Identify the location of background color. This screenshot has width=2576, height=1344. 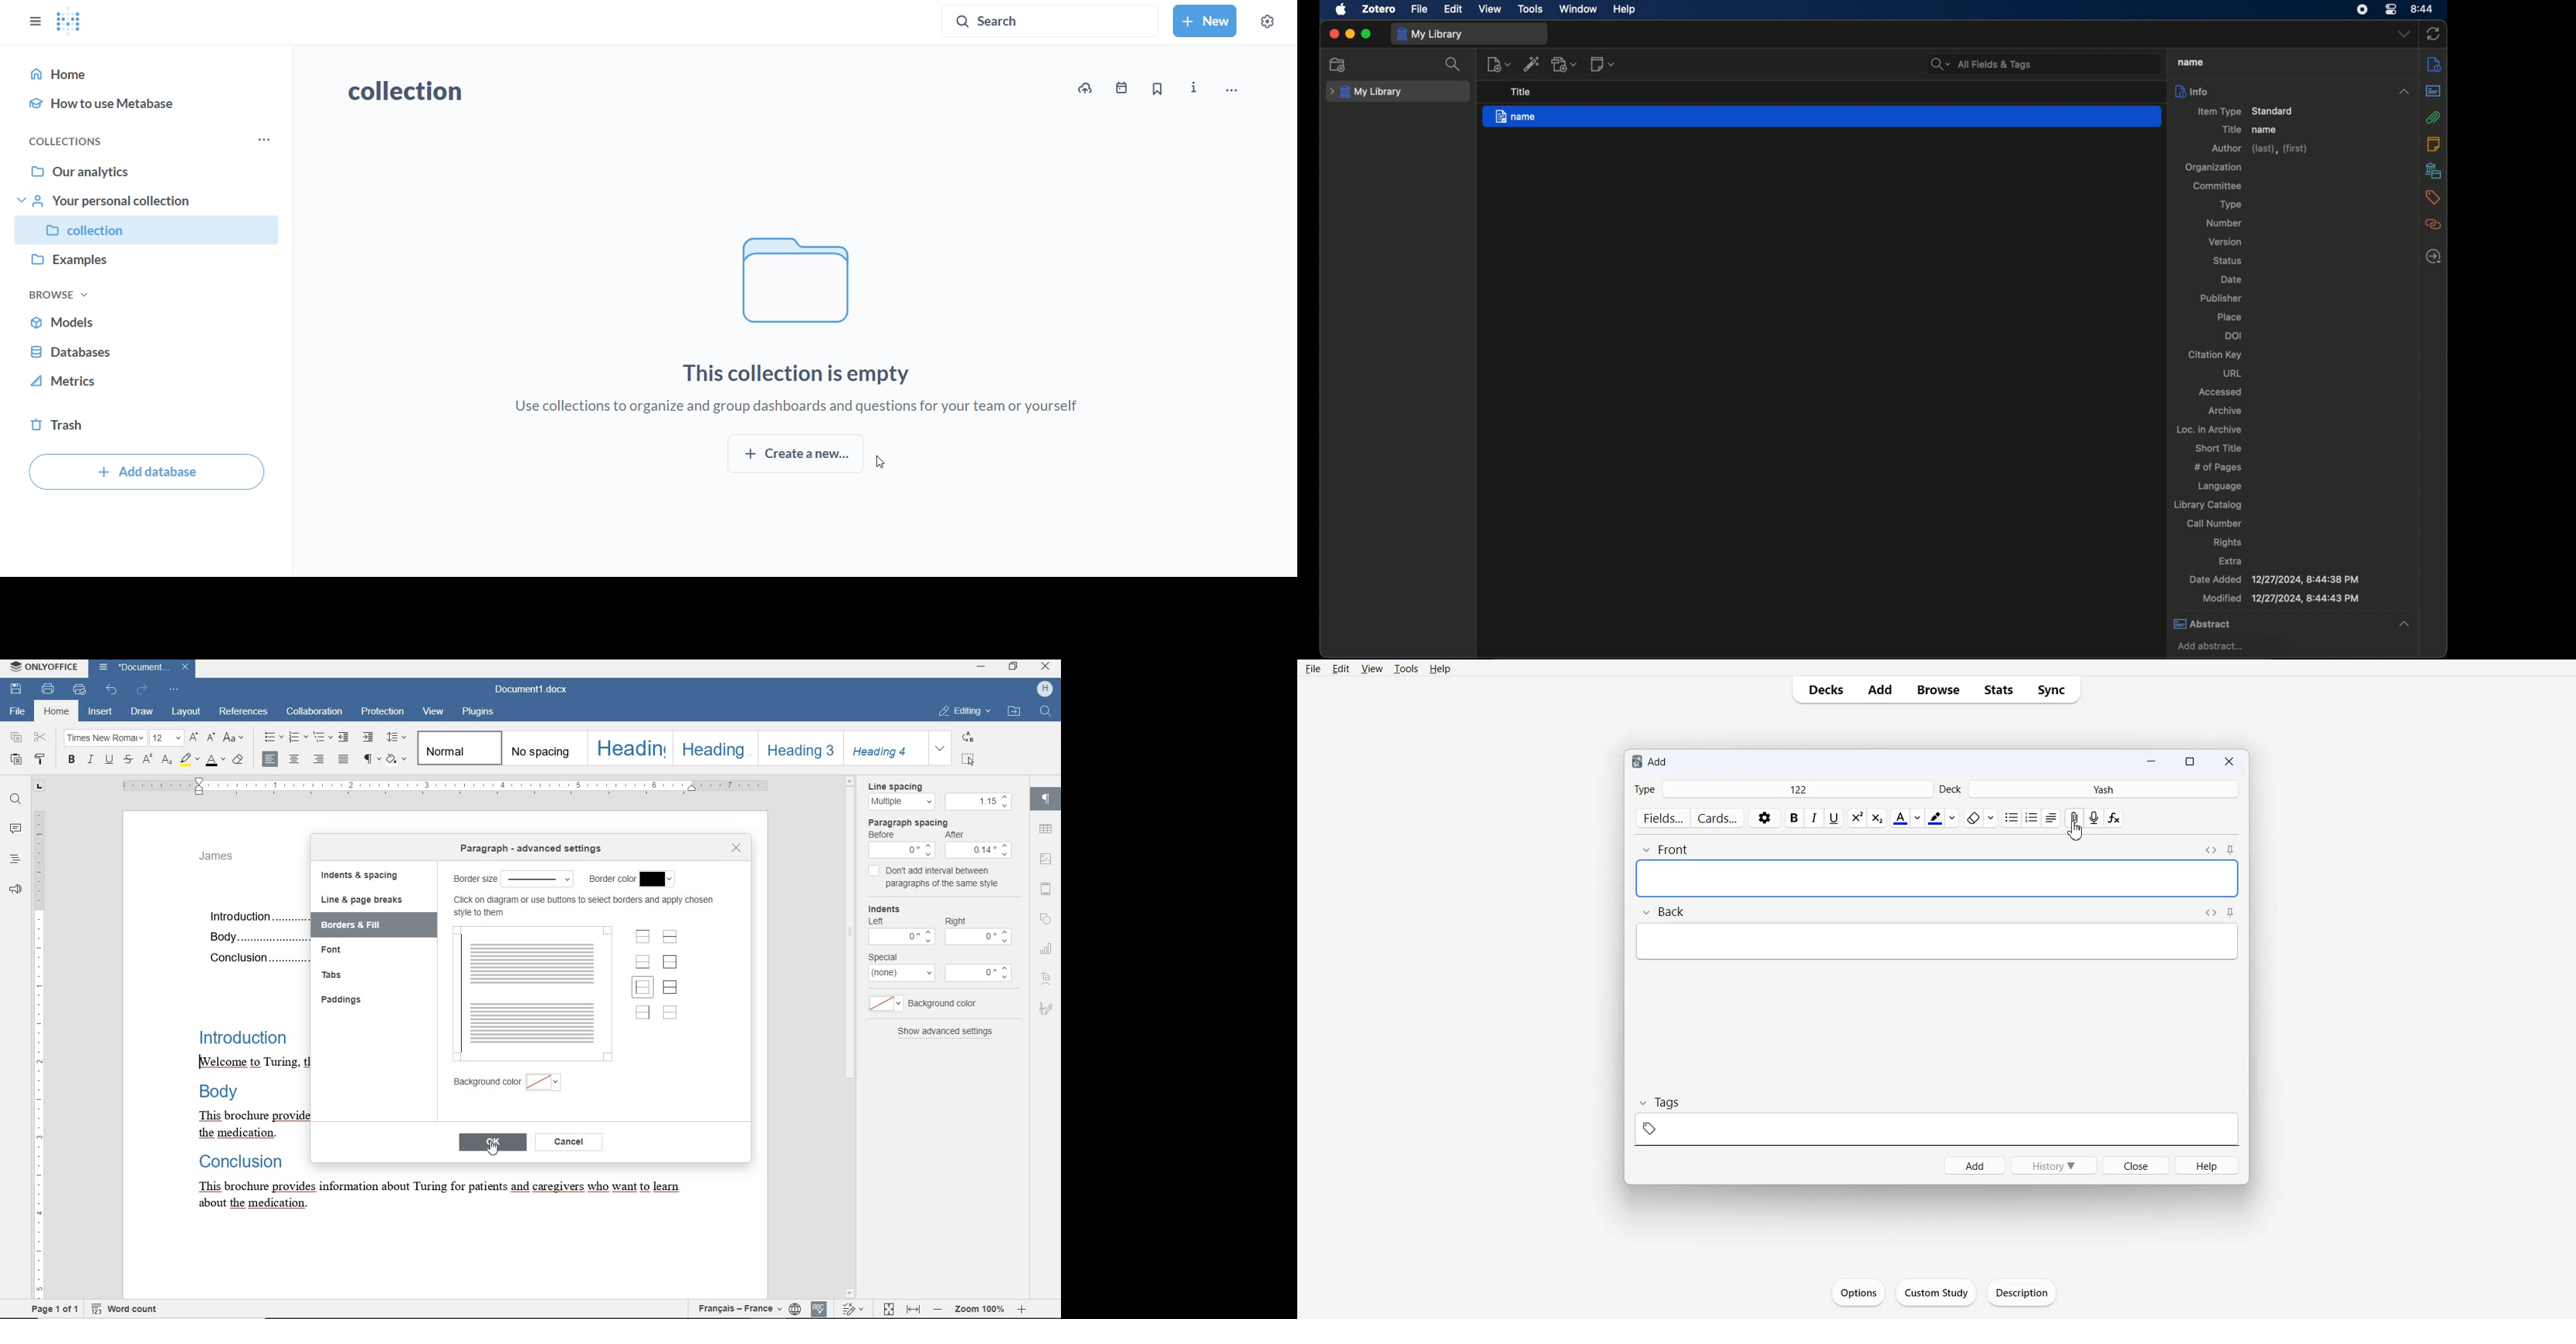
(951, 1003).